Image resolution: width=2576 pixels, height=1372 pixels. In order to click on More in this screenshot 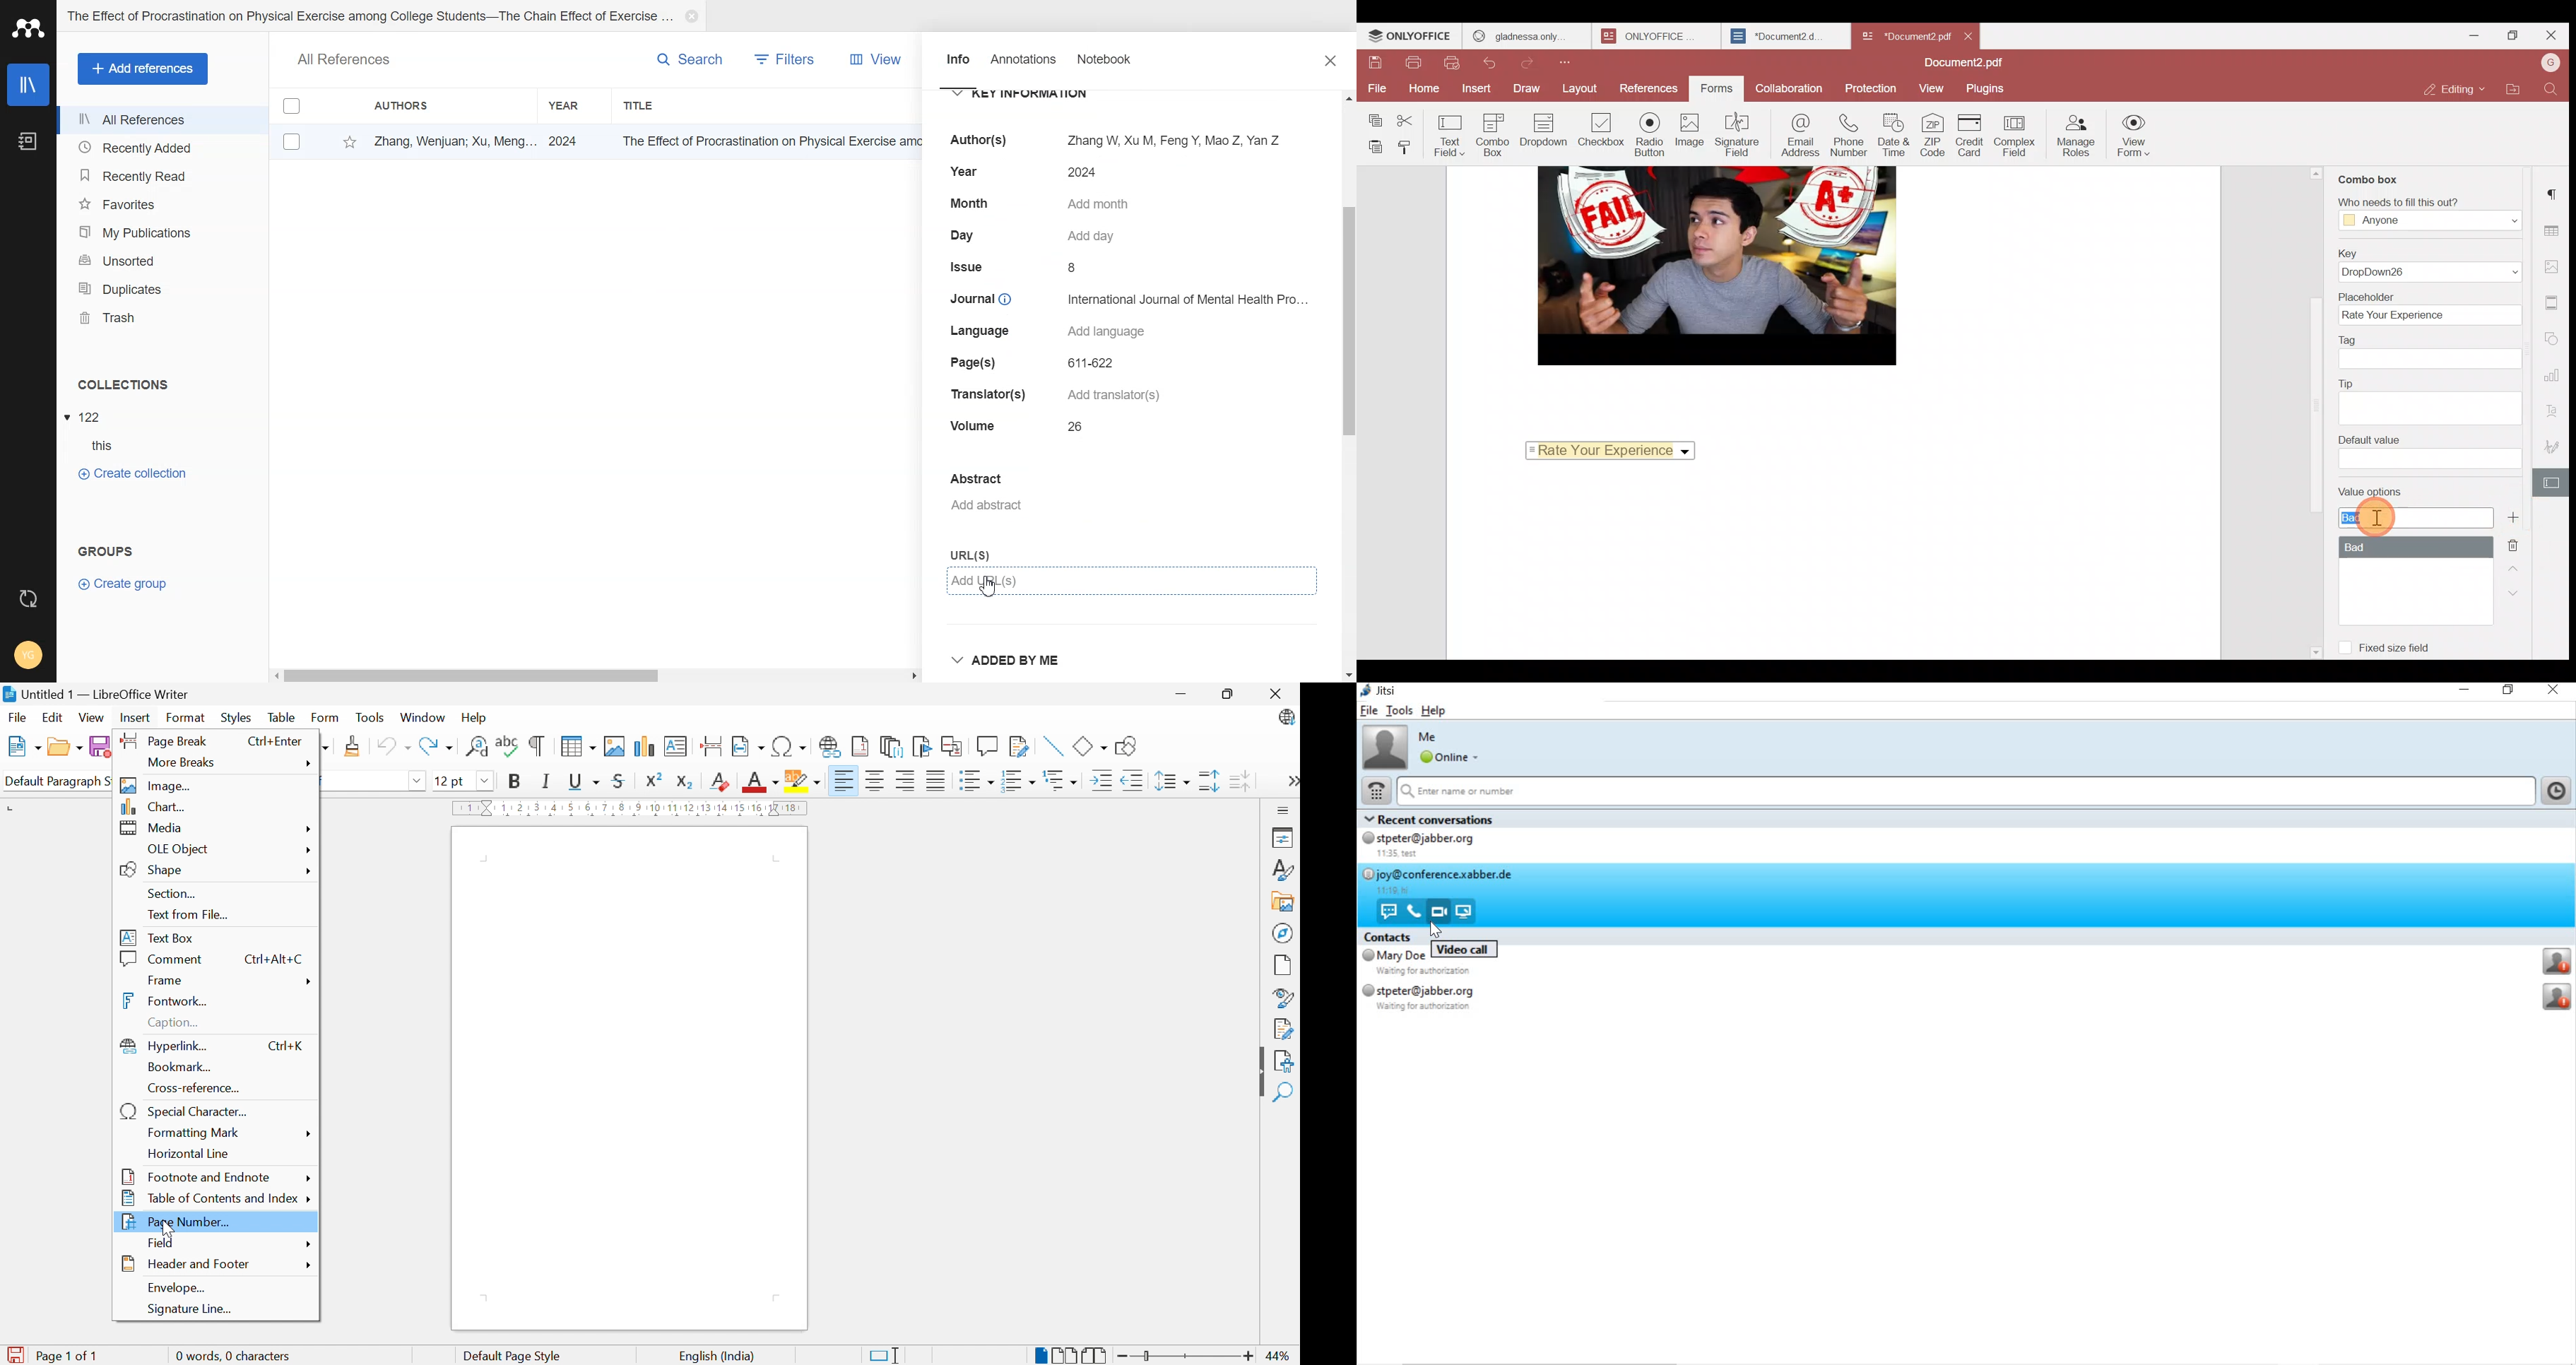, I will do `click(307, 1177)`.